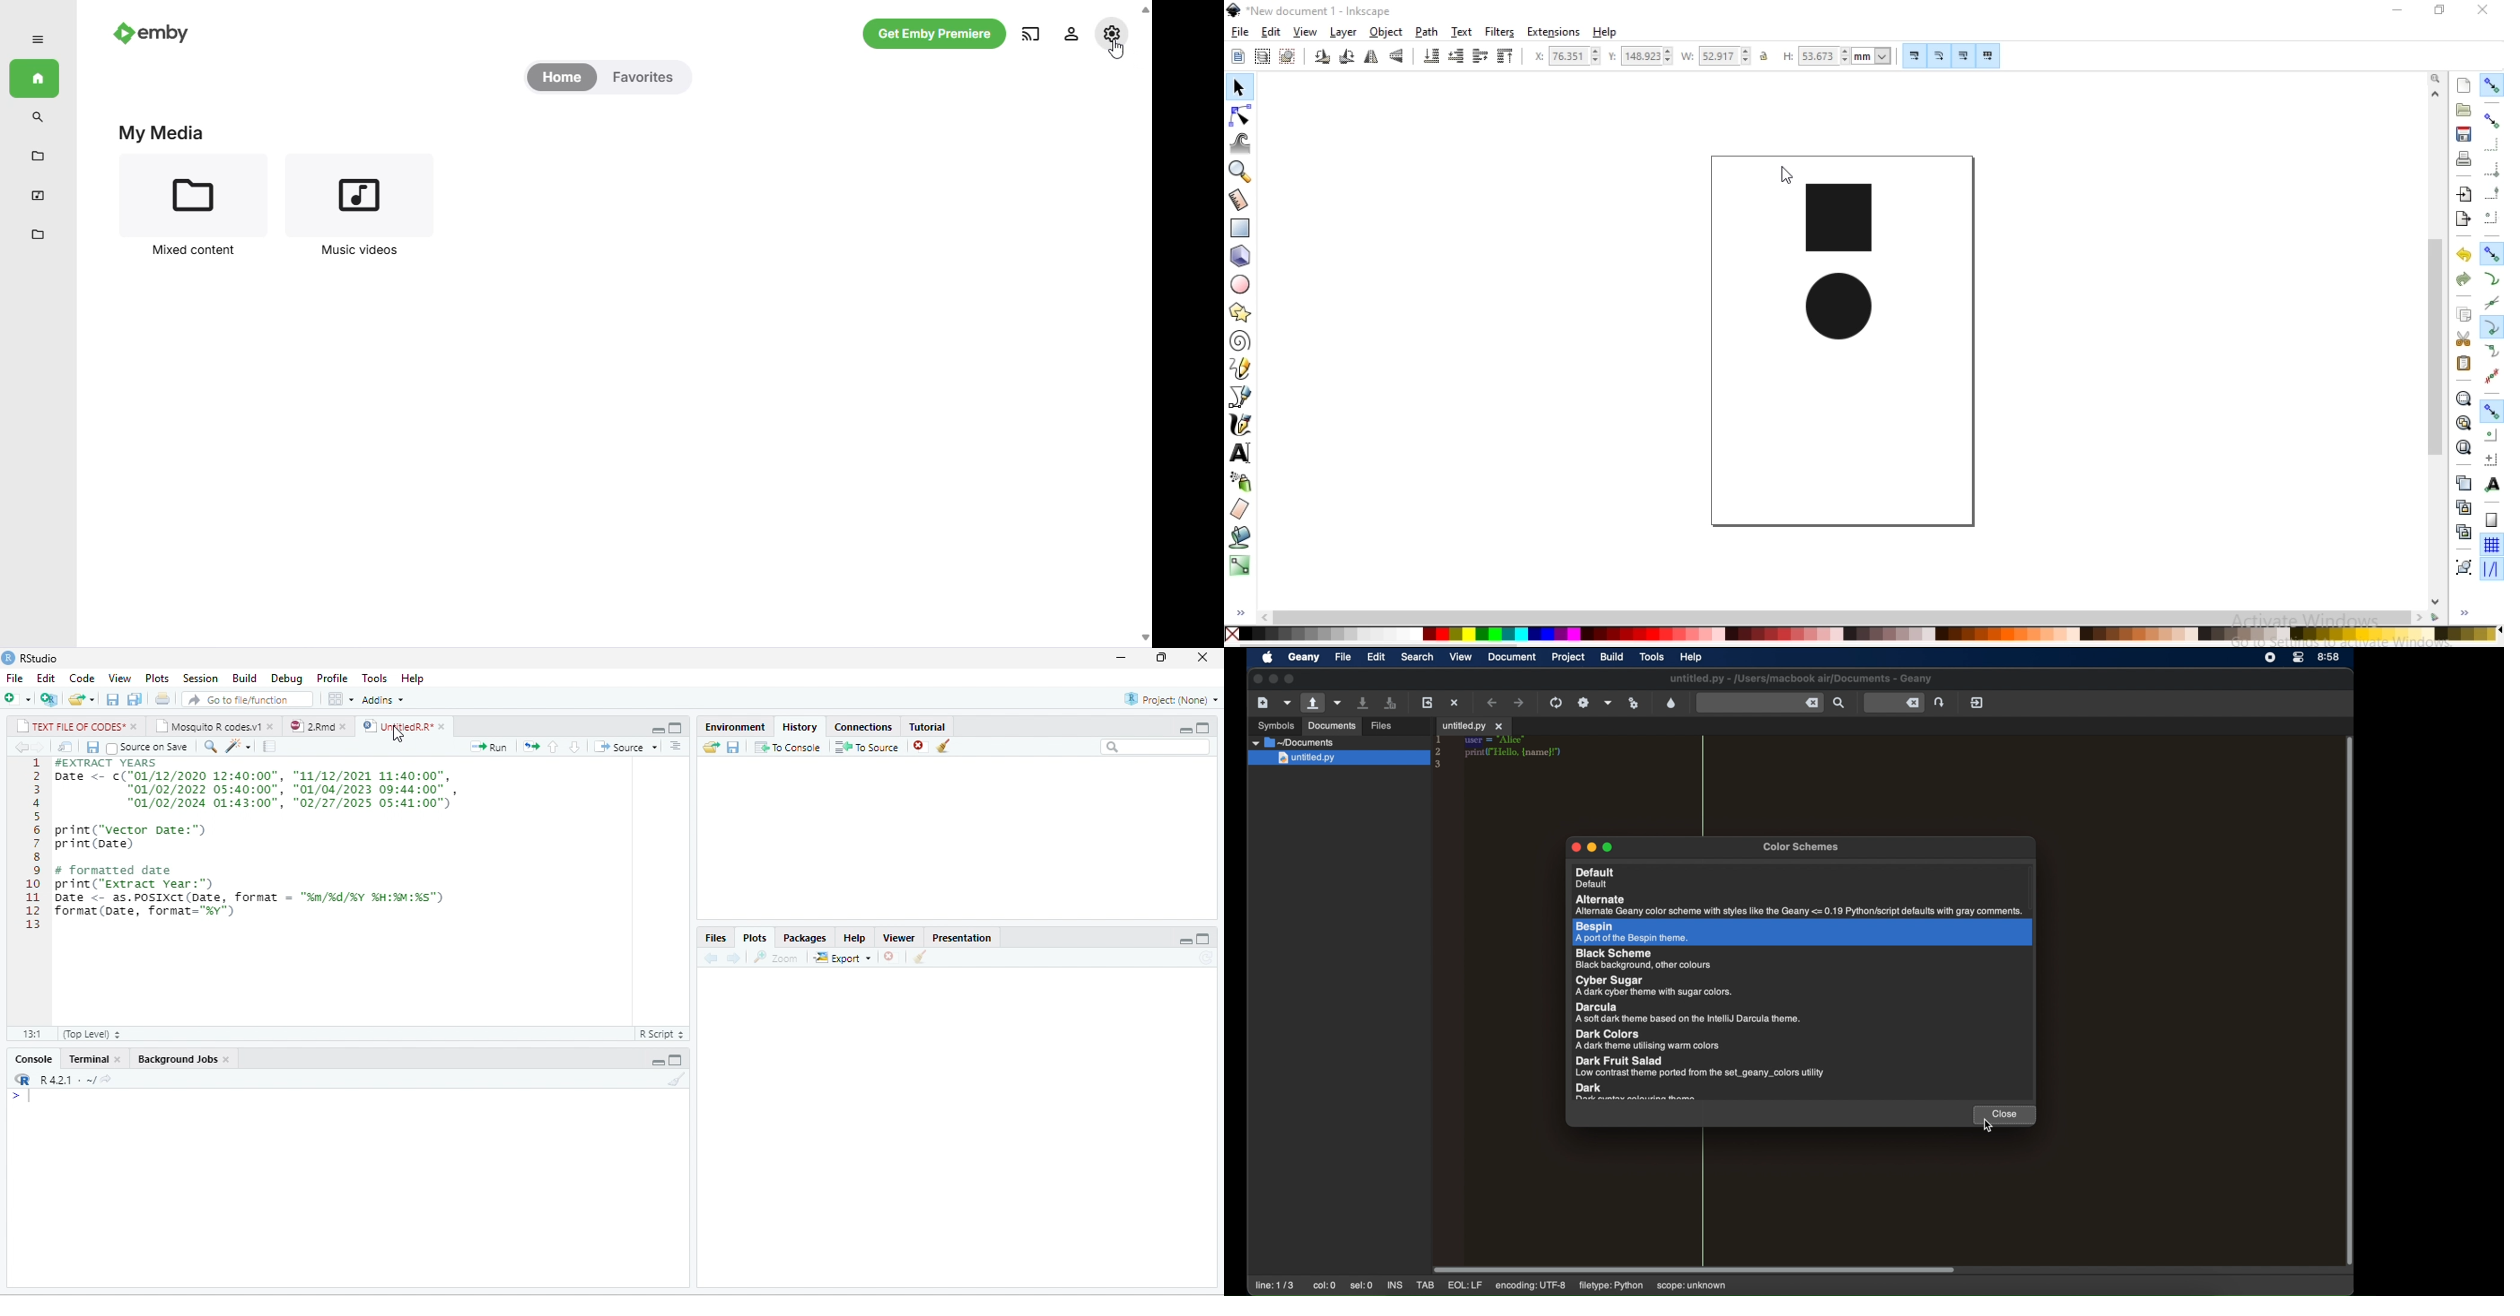 The image size is (2520, 1316). I want to click on forward, so click(39, 747).